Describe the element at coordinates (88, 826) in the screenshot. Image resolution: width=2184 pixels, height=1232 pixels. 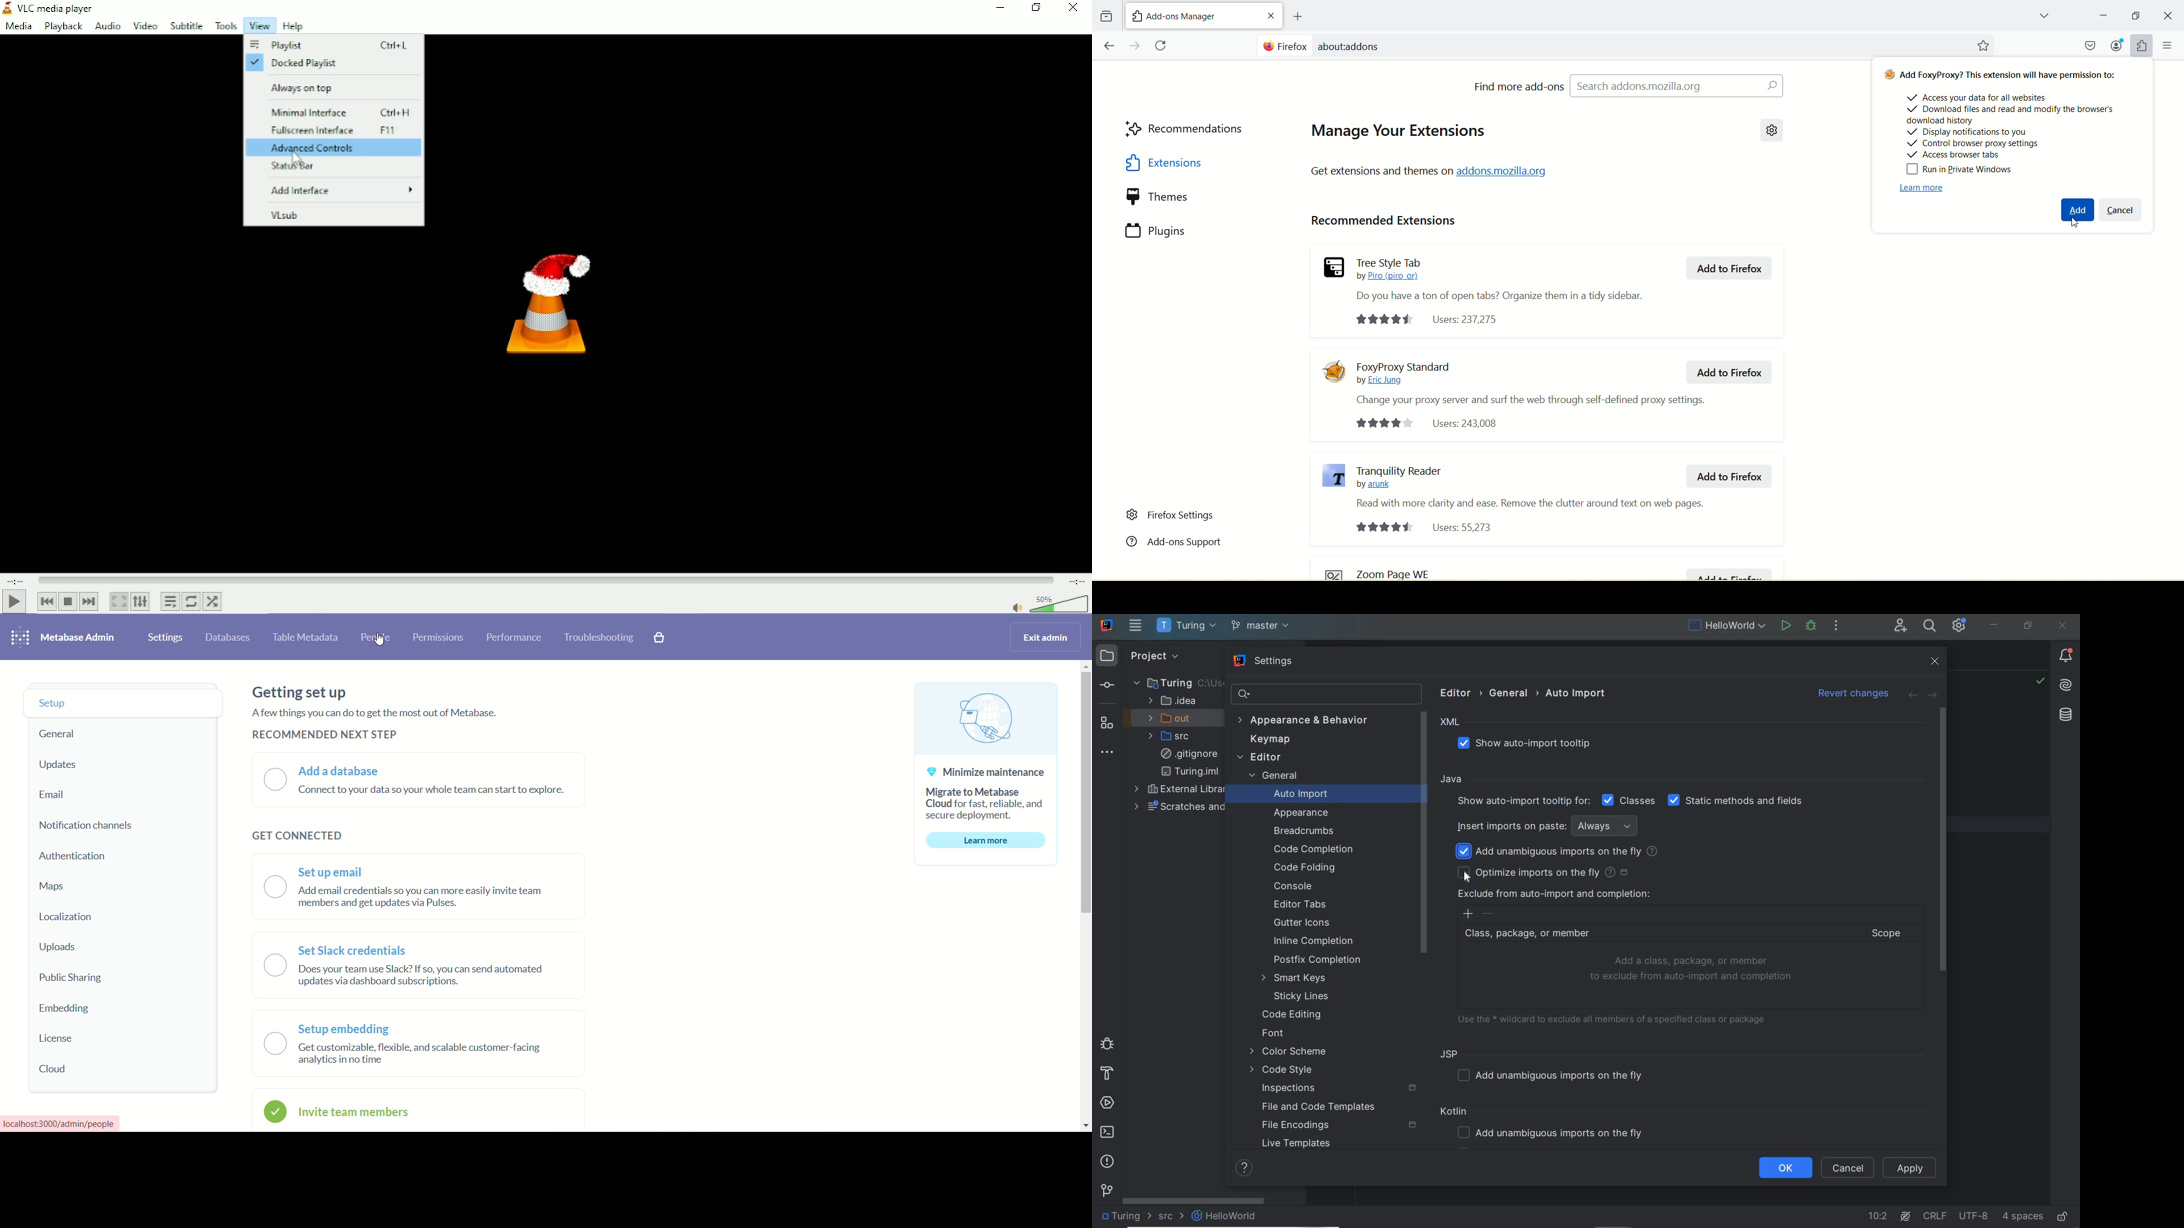
I see `notification channels` at that location.